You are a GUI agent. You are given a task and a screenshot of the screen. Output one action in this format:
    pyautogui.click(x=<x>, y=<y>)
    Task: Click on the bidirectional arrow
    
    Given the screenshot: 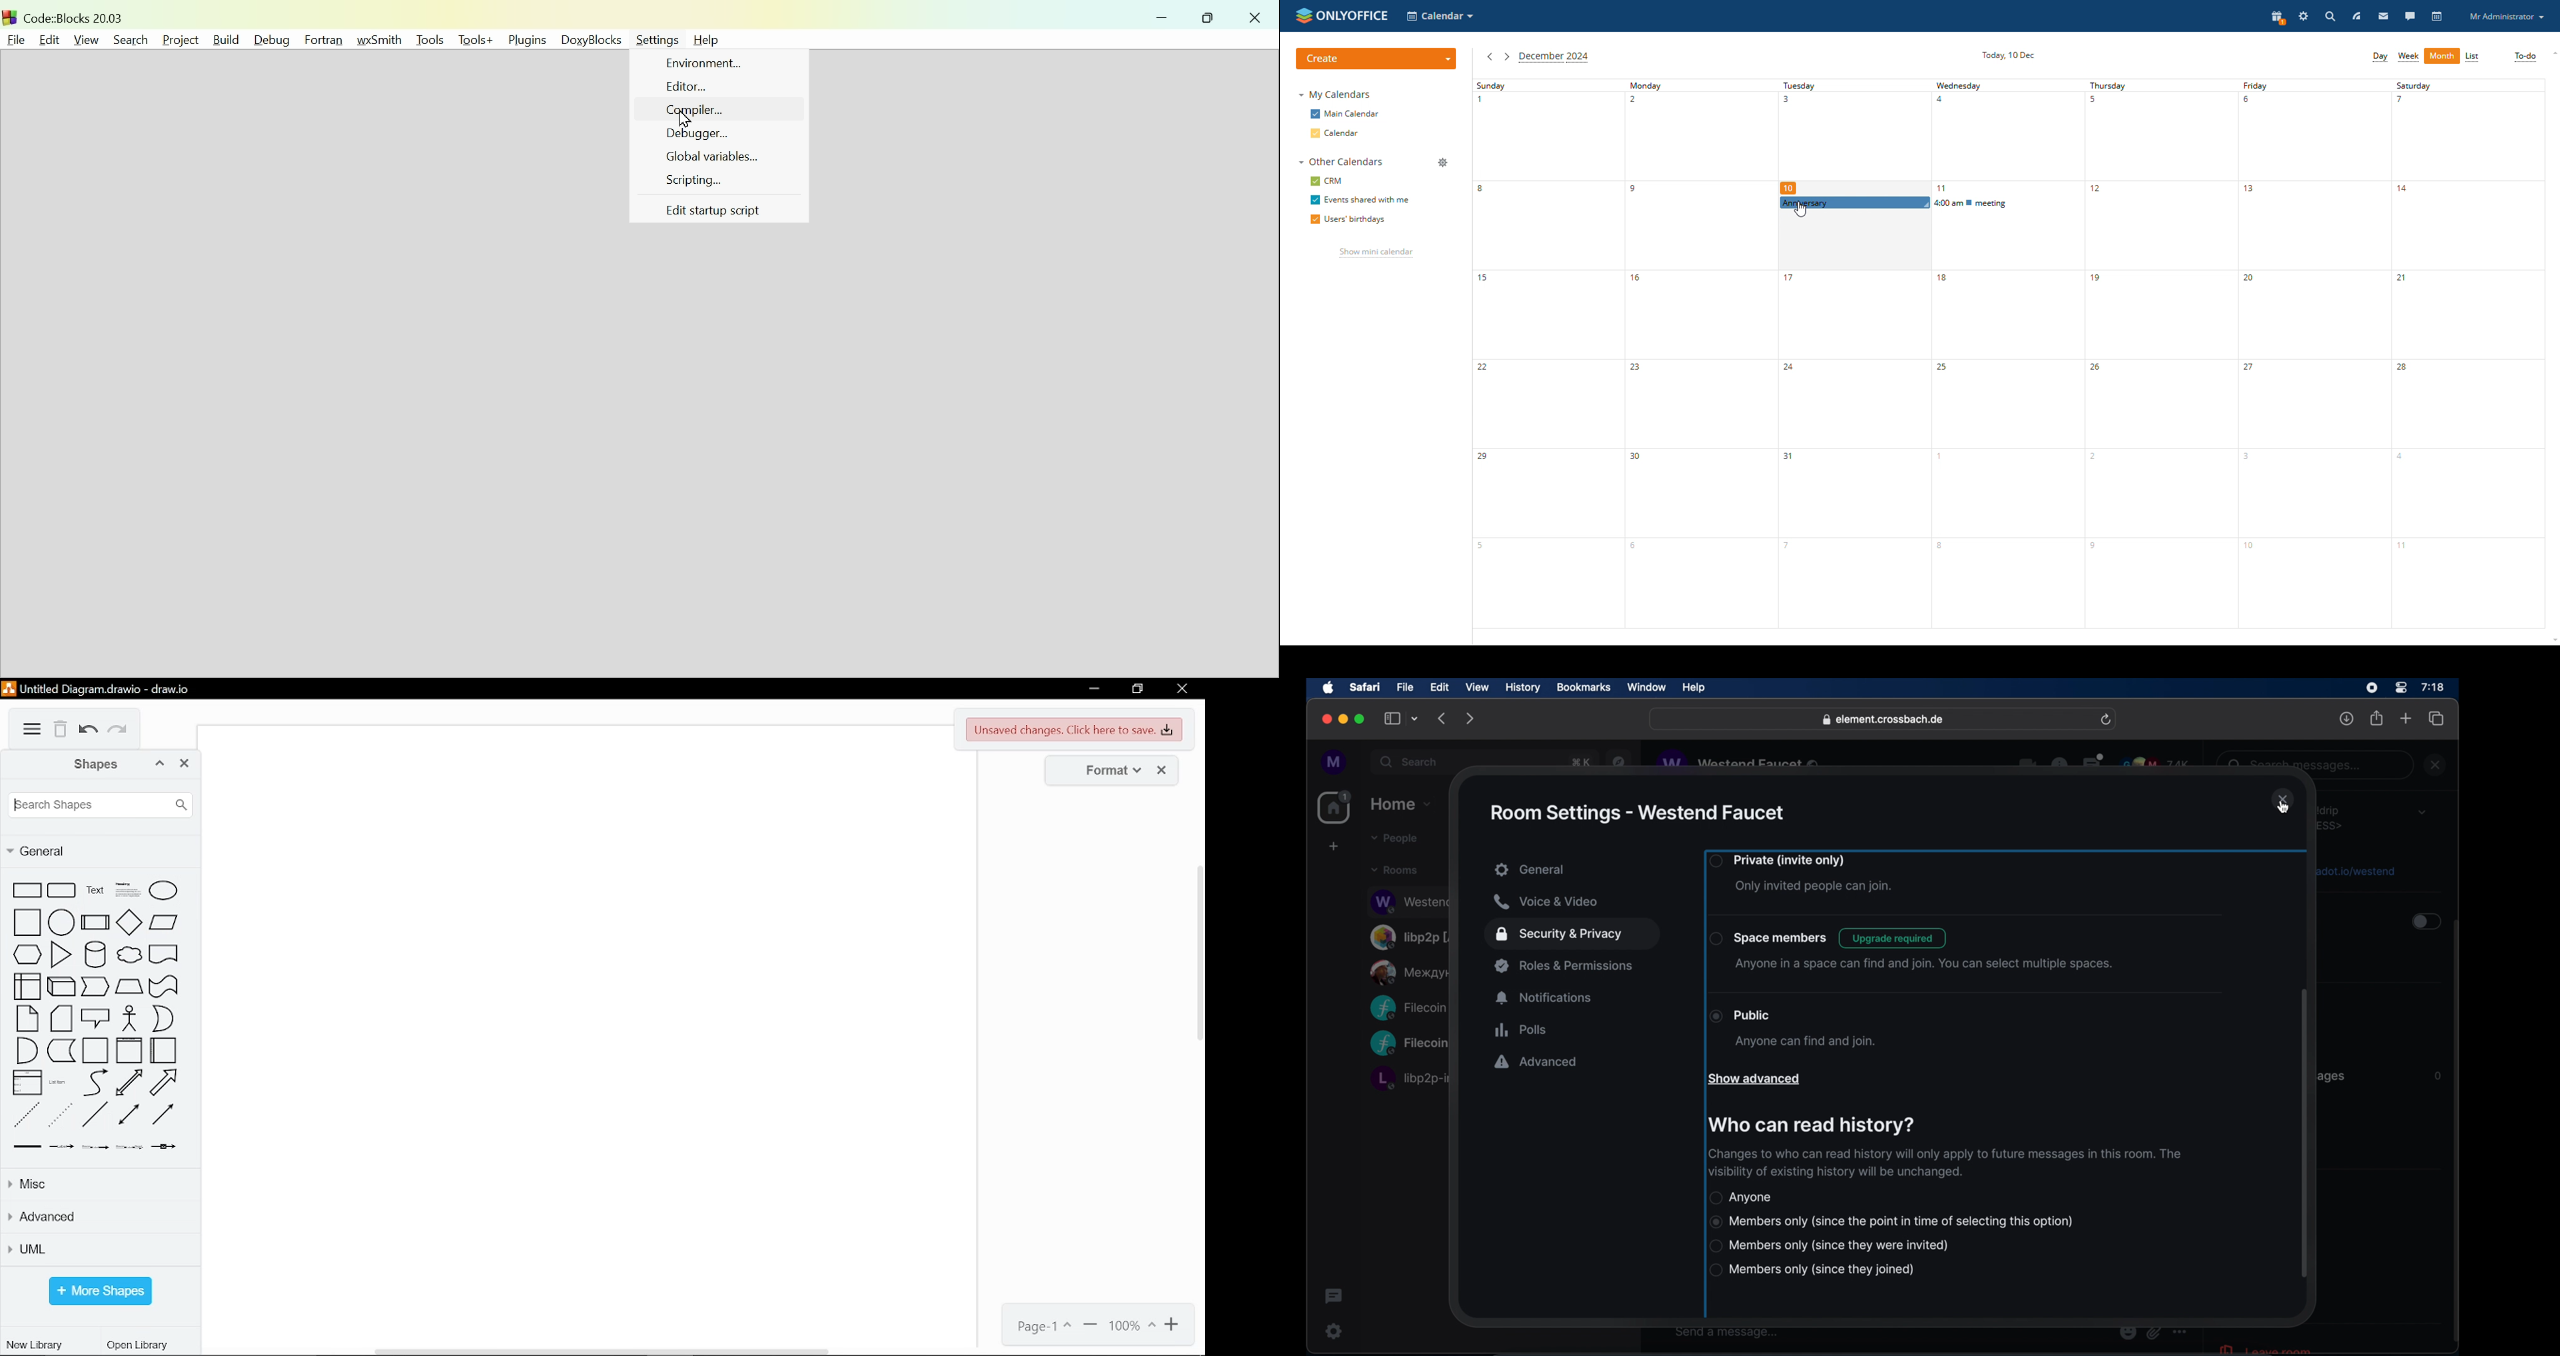 What is the action you would take?
    pyautogui.click(x=130, y=1083)
    